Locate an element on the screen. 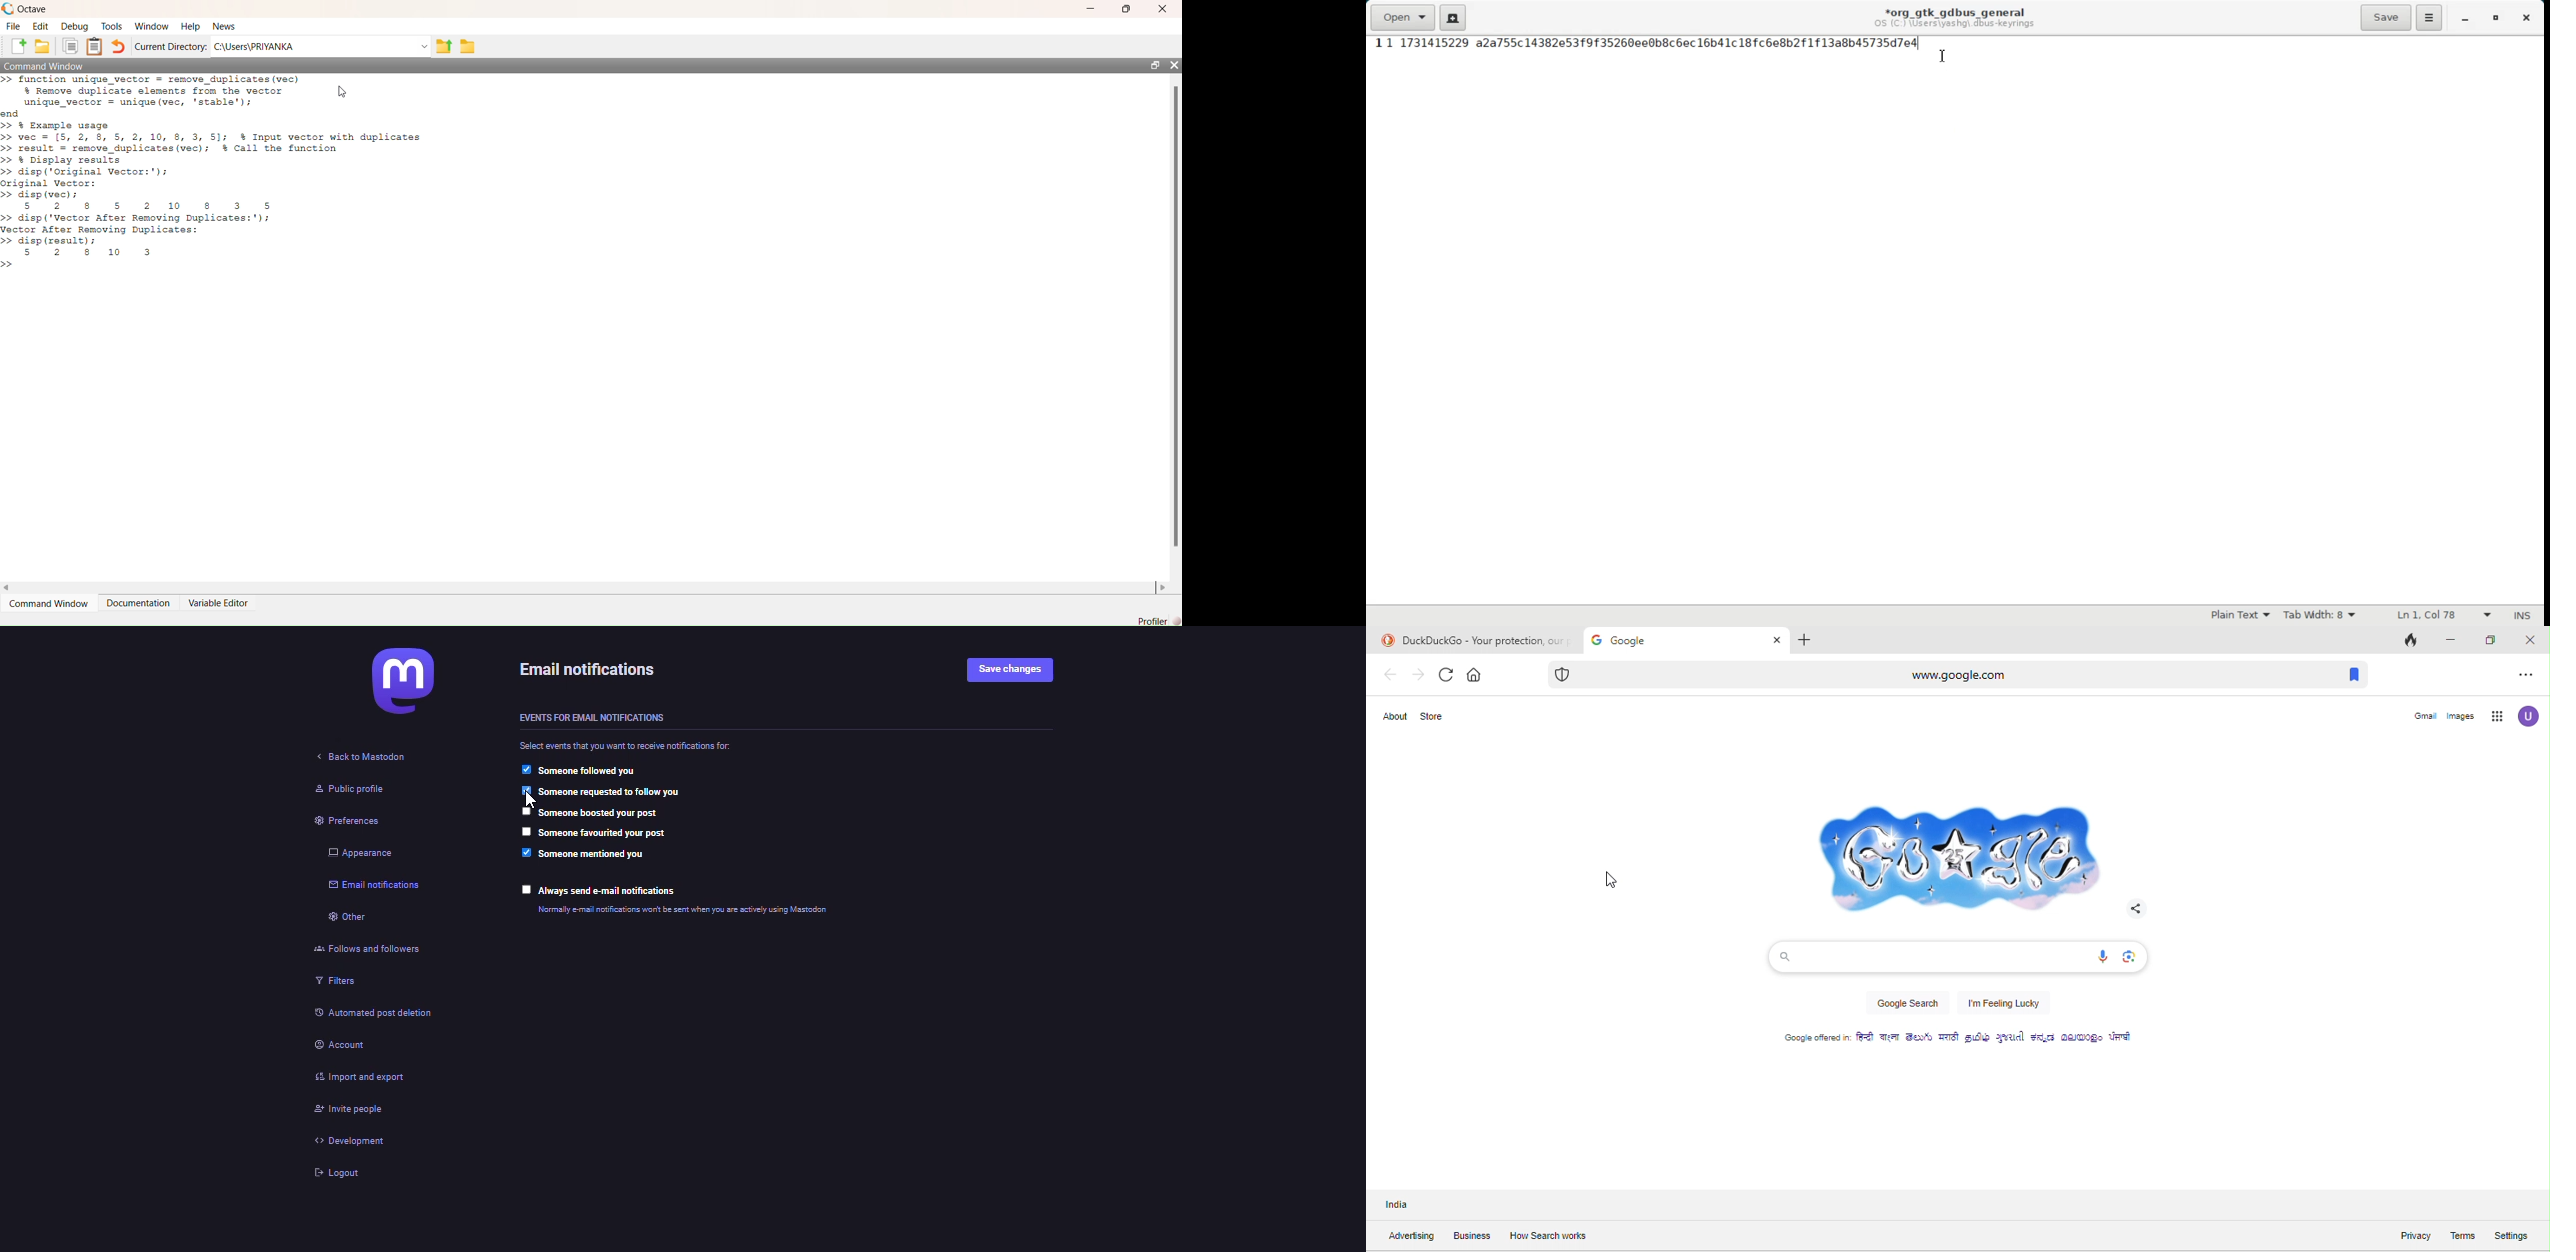 The width and height of the screenshot is (2576, 1260). Clipboard  is located at coordinates (95, 46).